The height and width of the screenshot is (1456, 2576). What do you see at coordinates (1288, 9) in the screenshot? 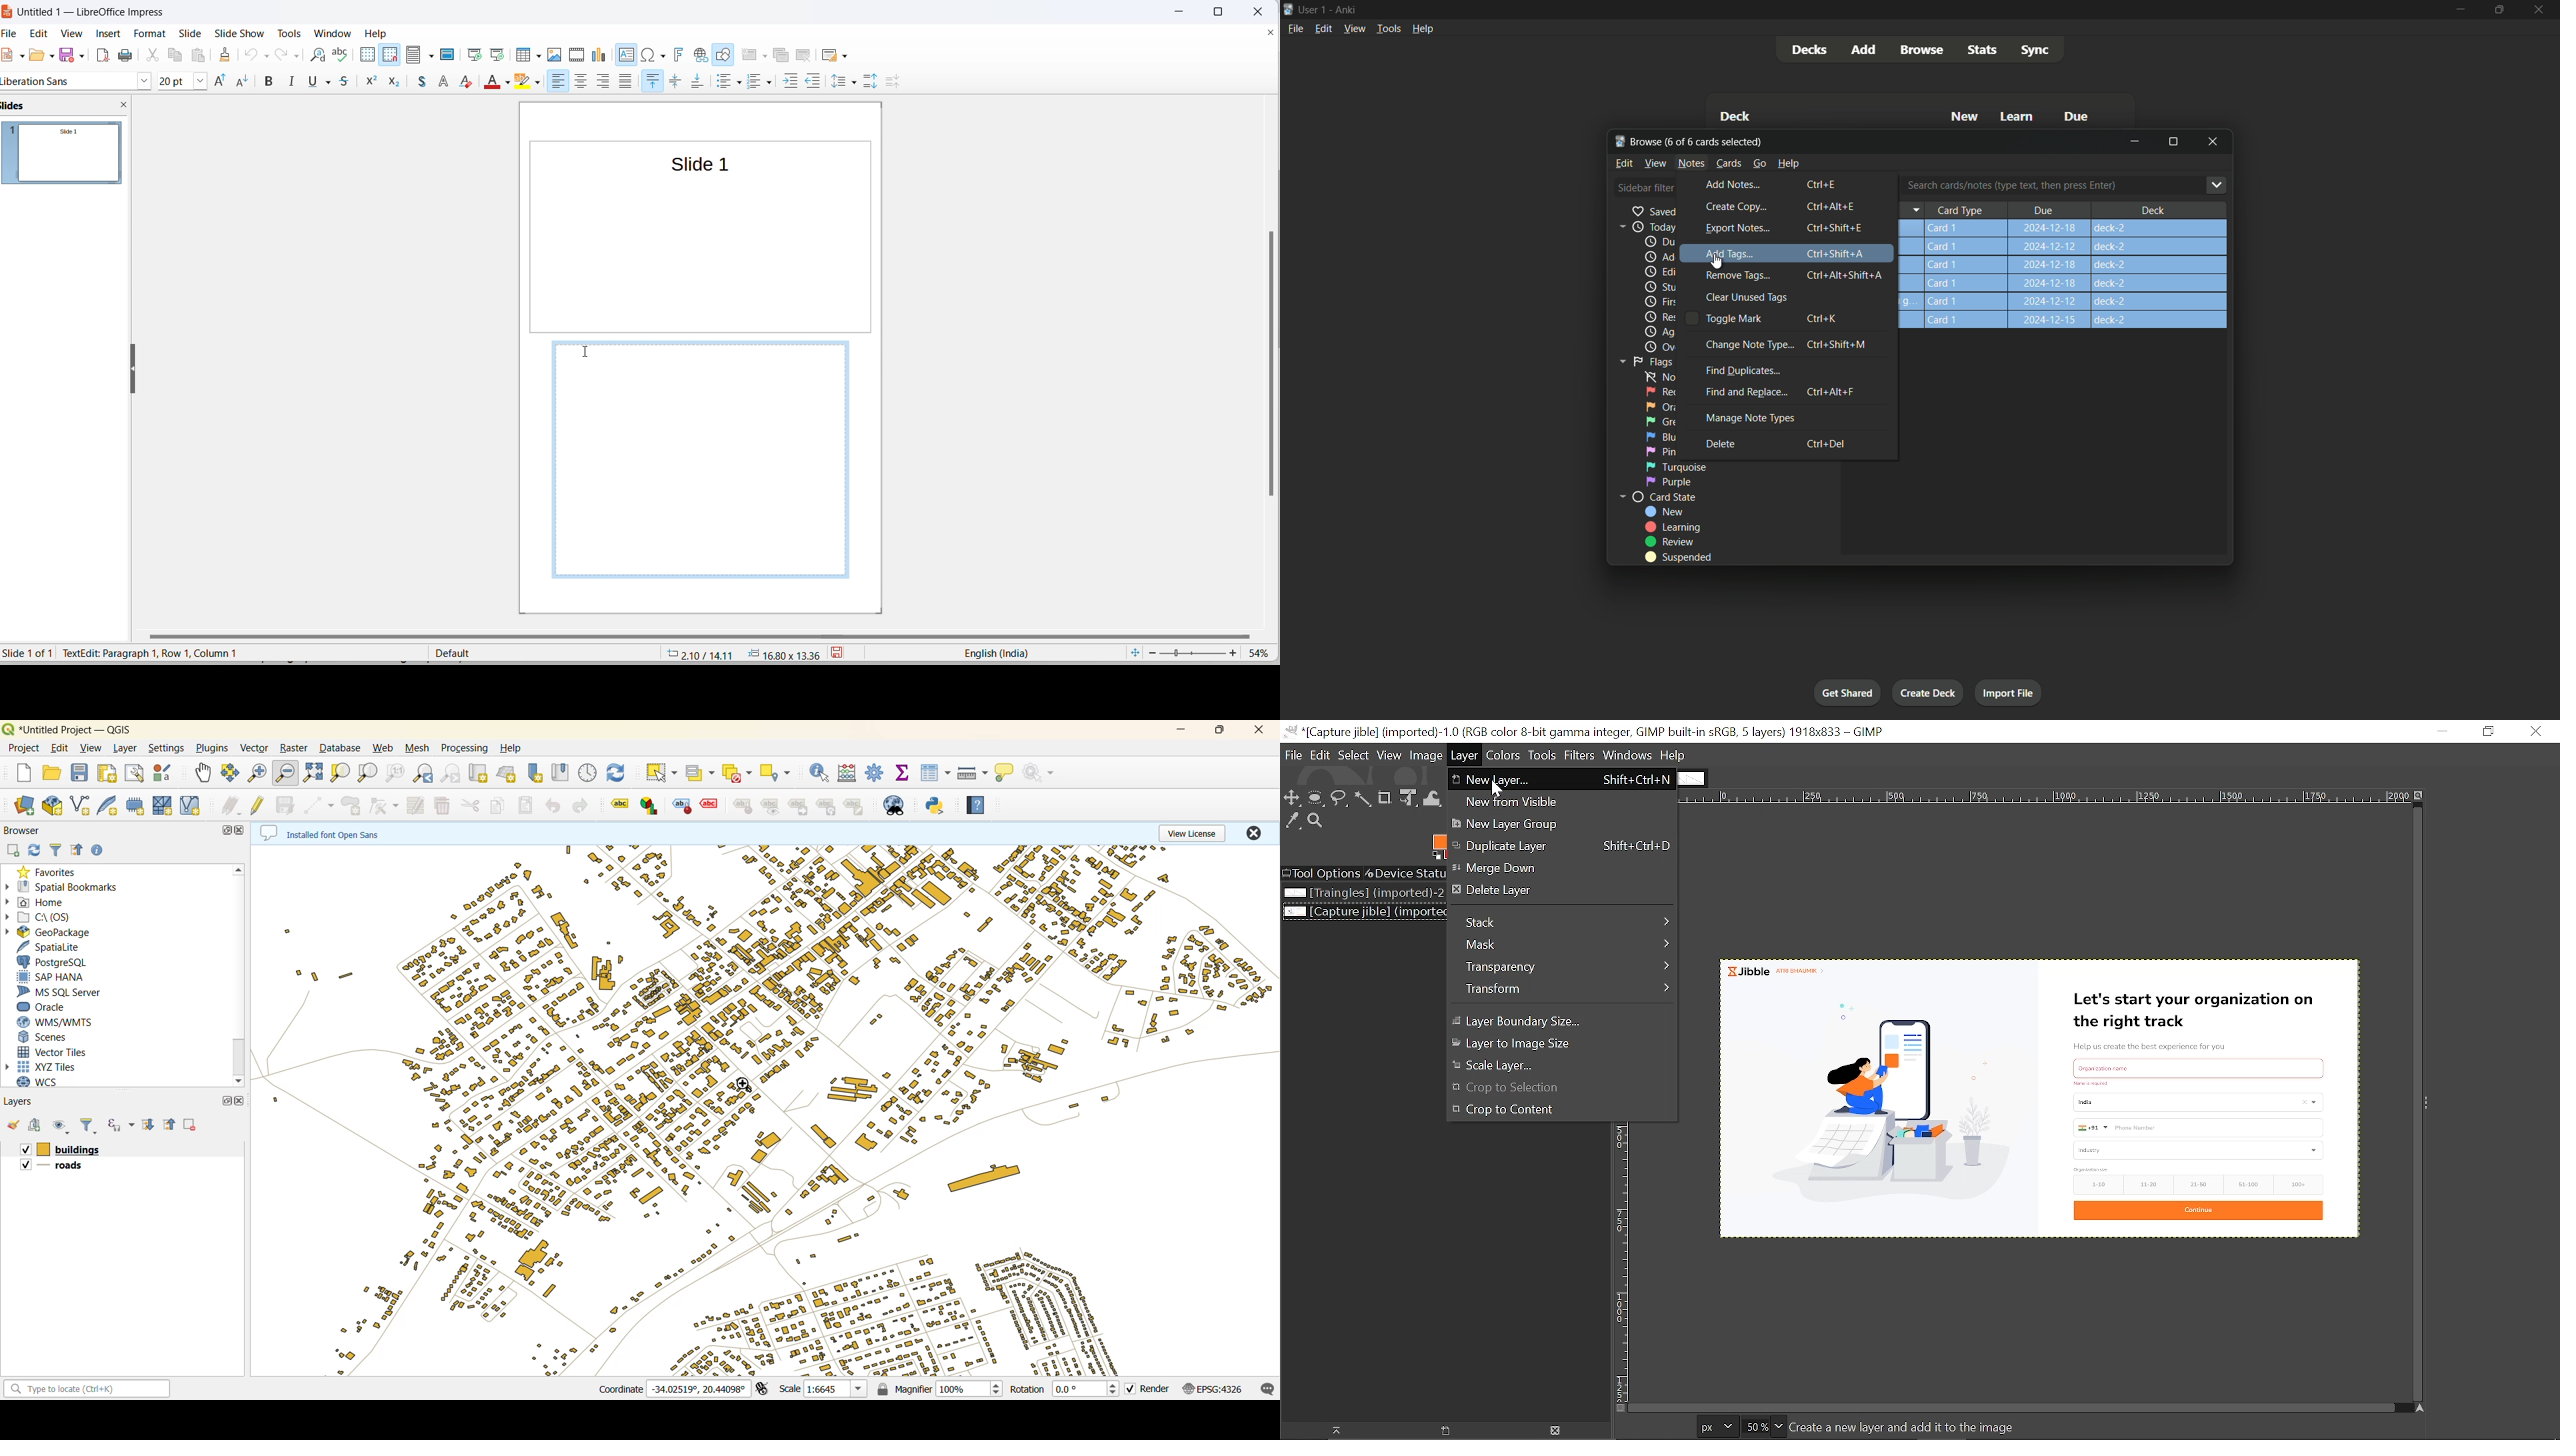
I see `App icon` at bounding box center [1288, 9].